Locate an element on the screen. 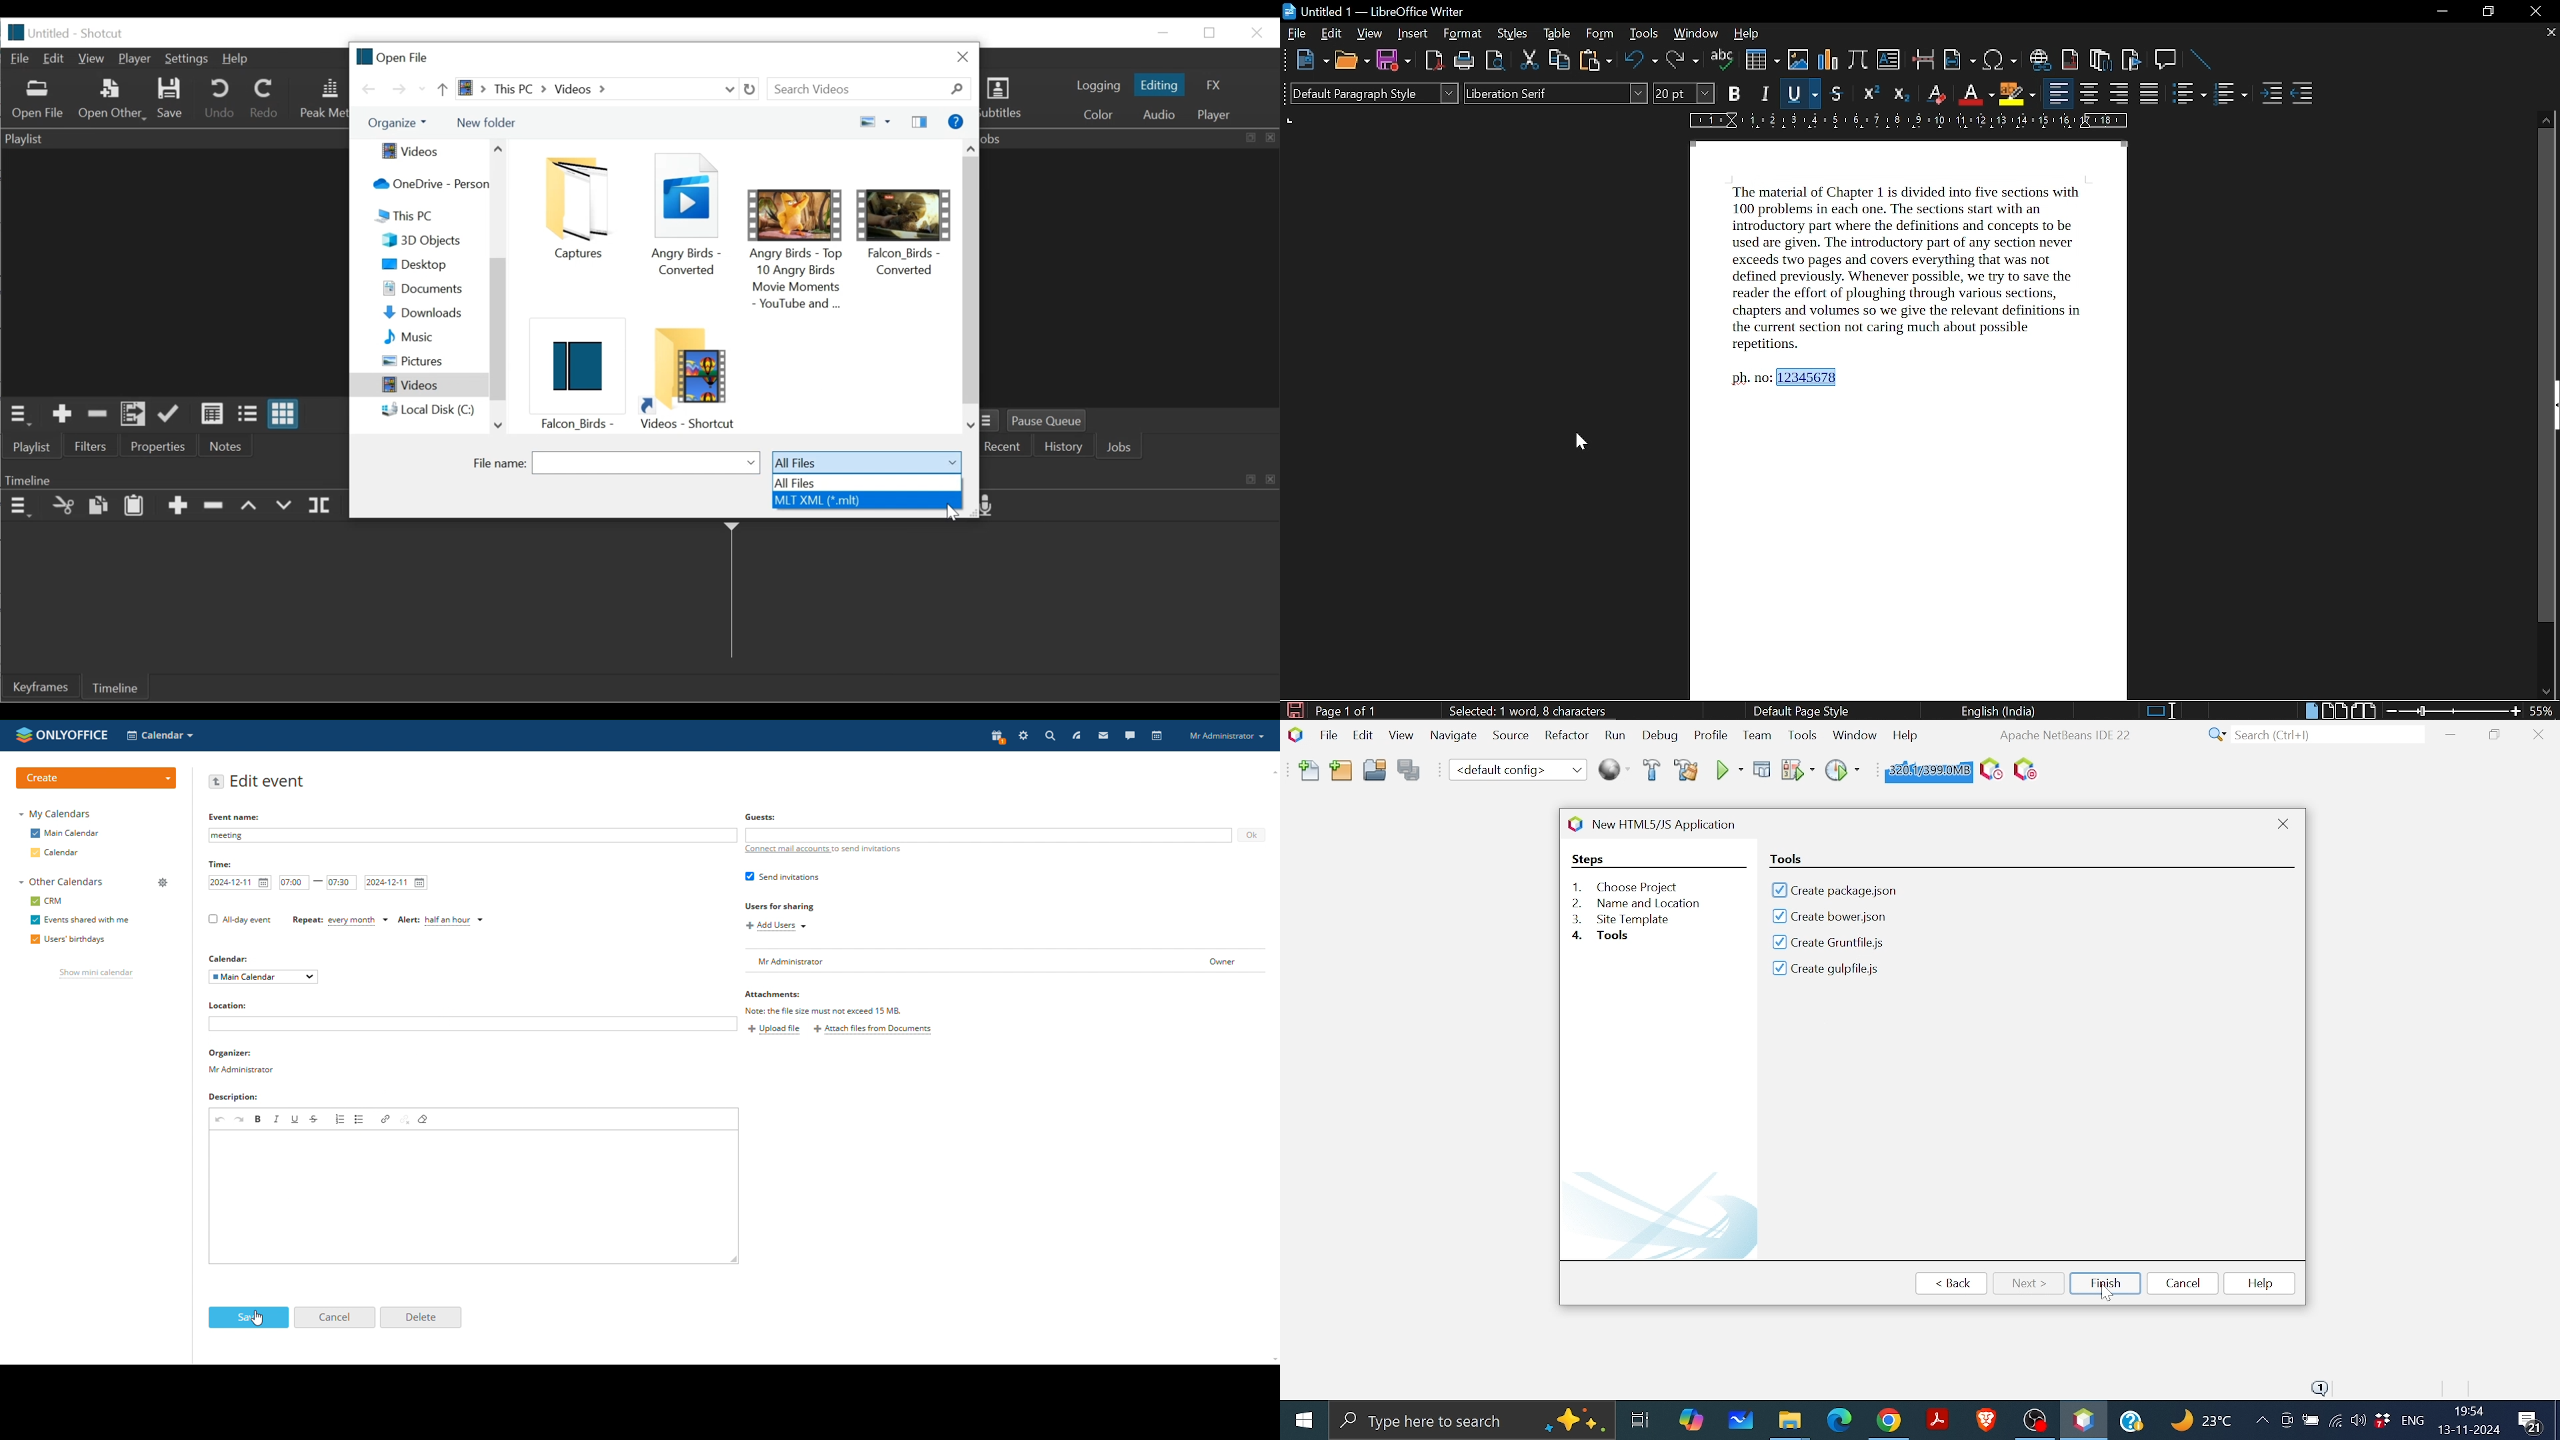 Image resolution: width=2576 pixels, height=1456 pixels. Open Other File is located at coordinates (38, 100).